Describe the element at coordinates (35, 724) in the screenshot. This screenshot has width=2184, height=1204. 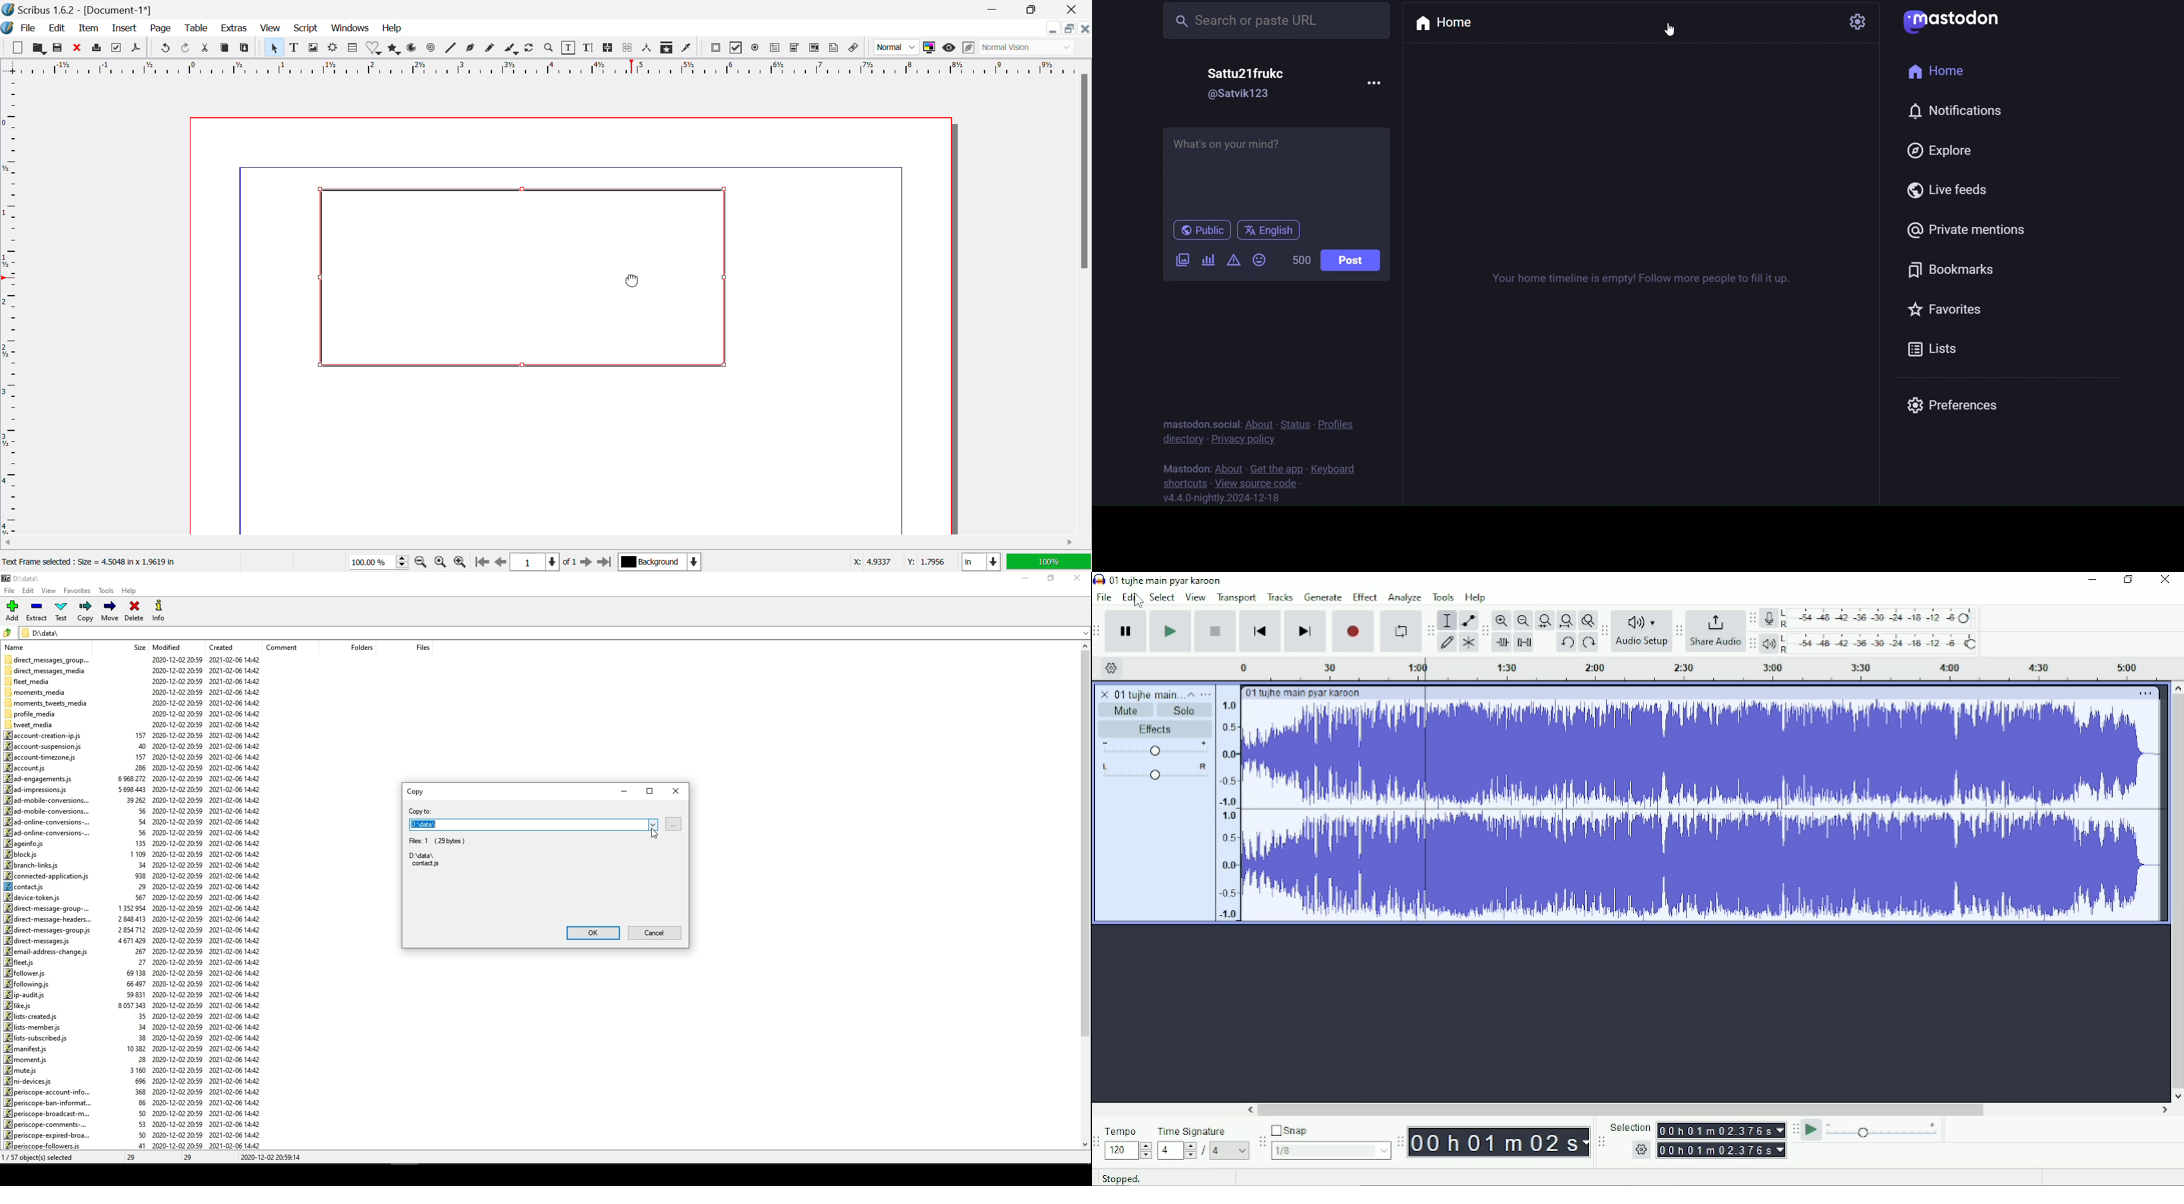
I see `tweet_media` at that location.